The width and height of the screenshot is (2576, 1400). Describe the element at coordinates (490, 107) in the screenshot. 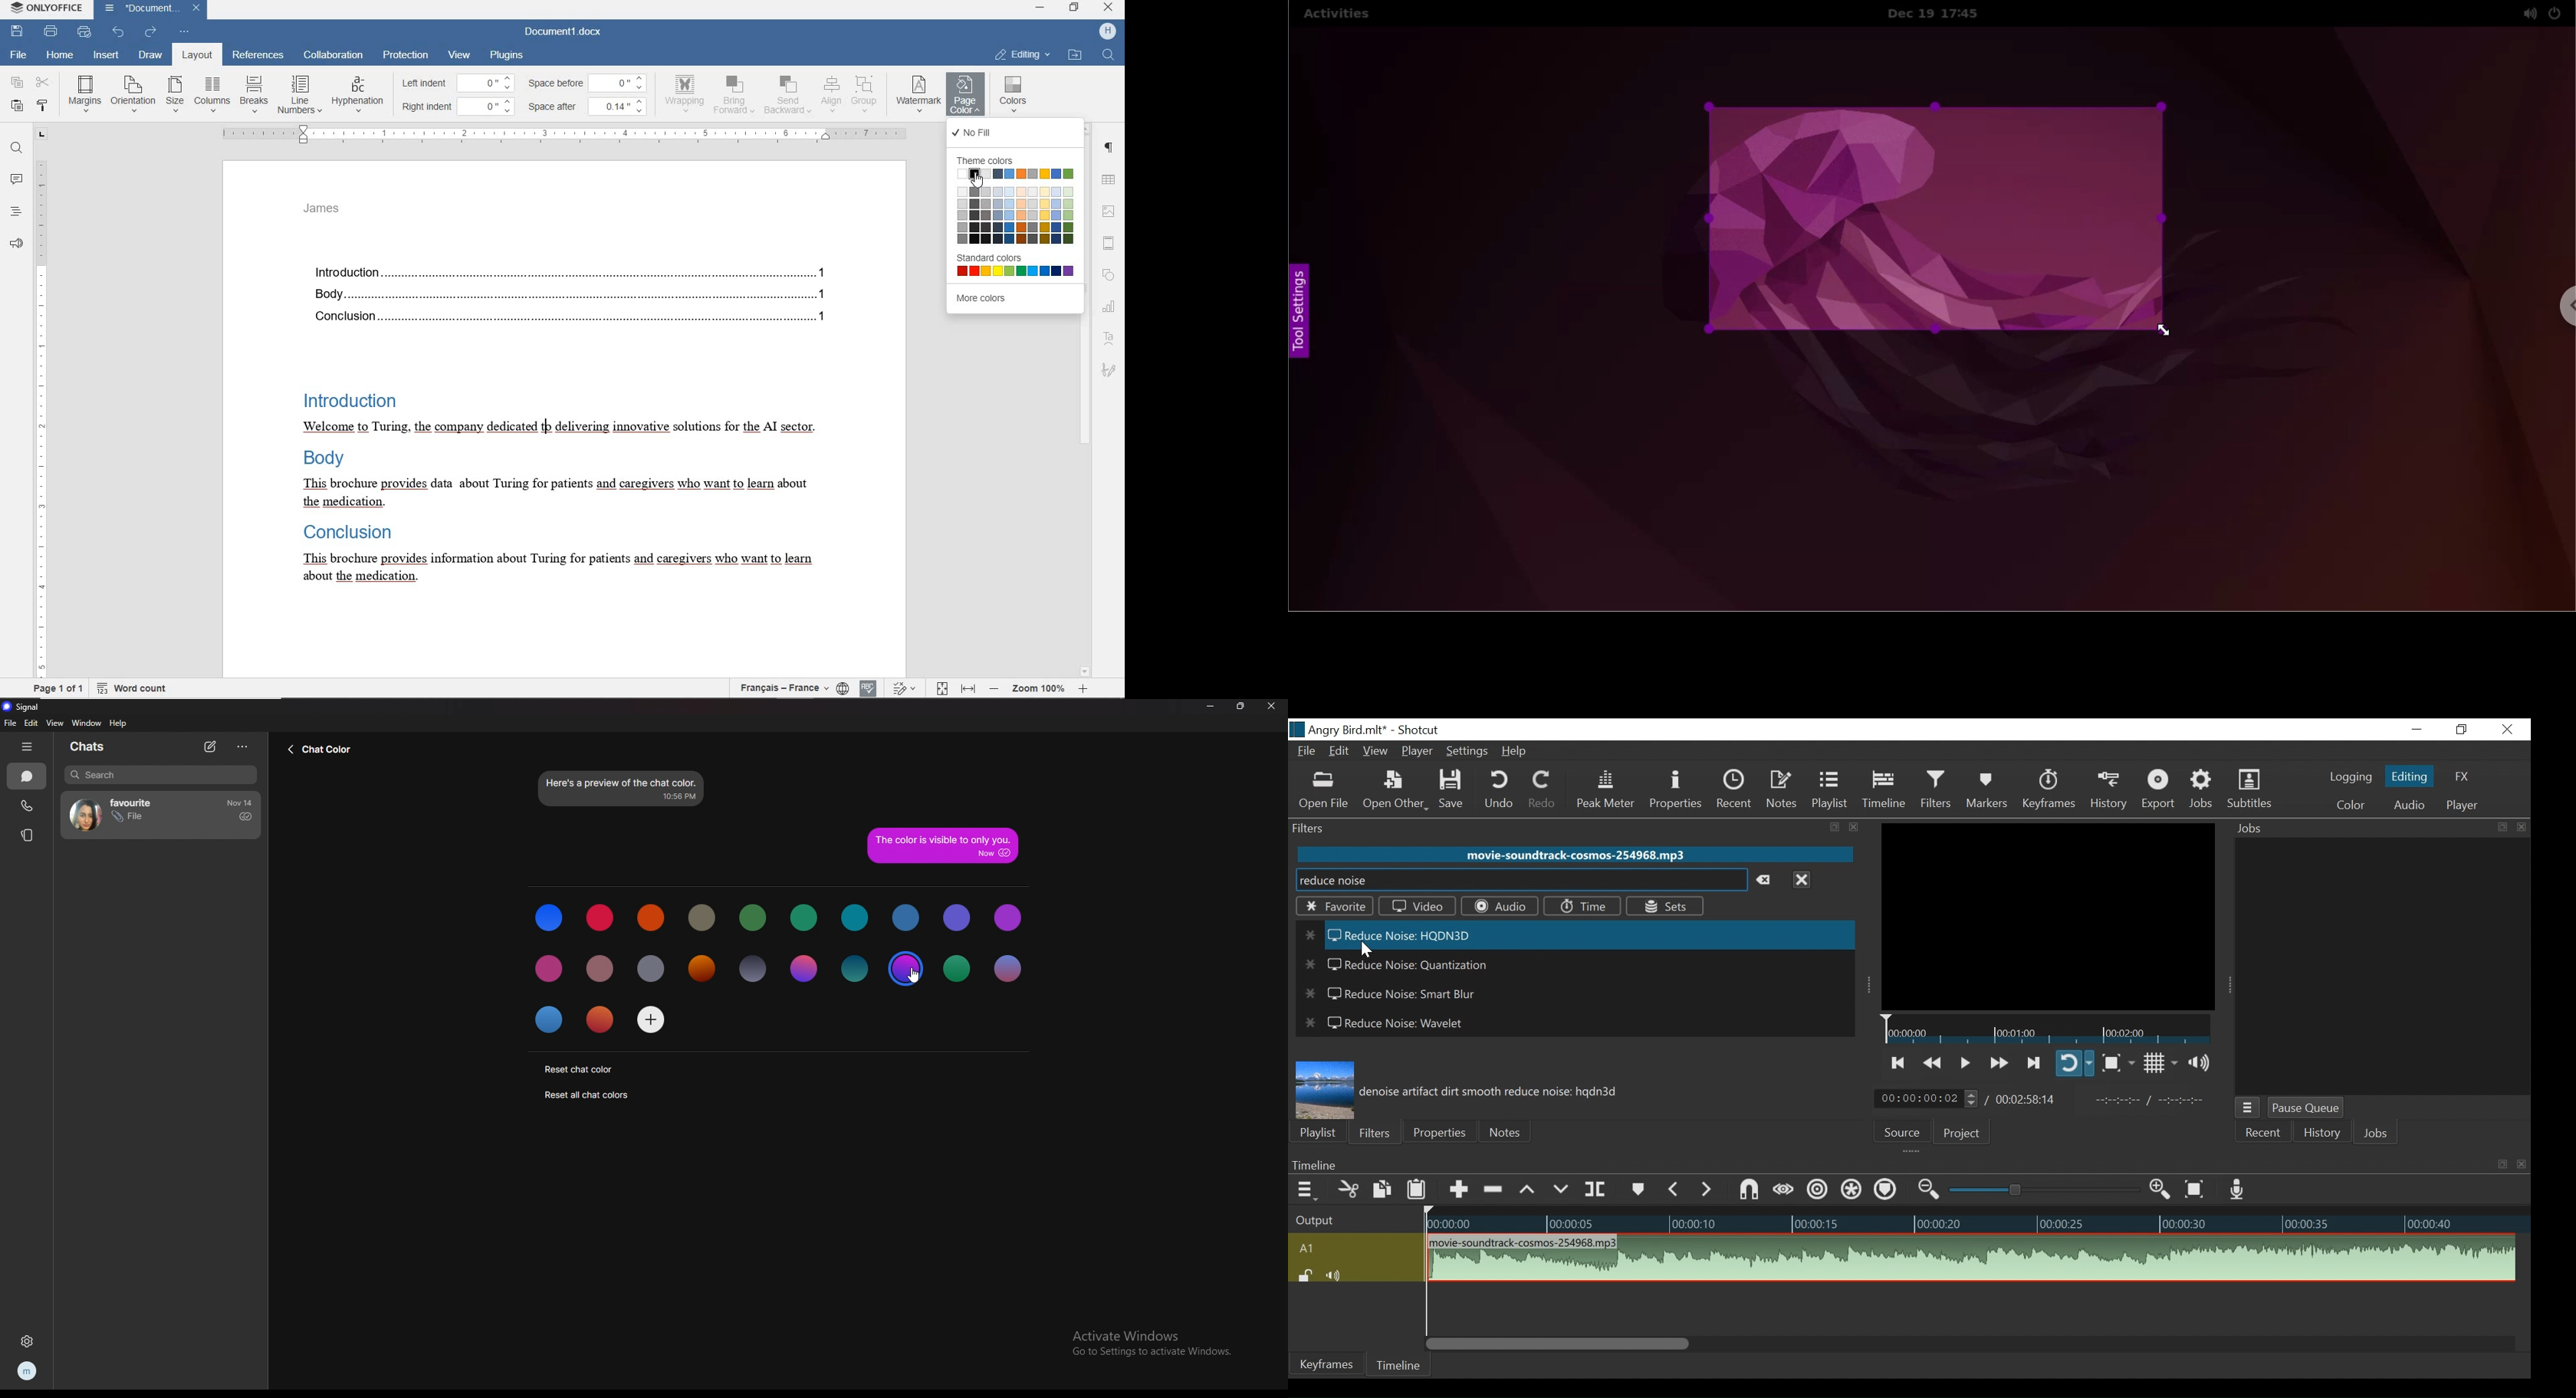

I see `0` at that location.